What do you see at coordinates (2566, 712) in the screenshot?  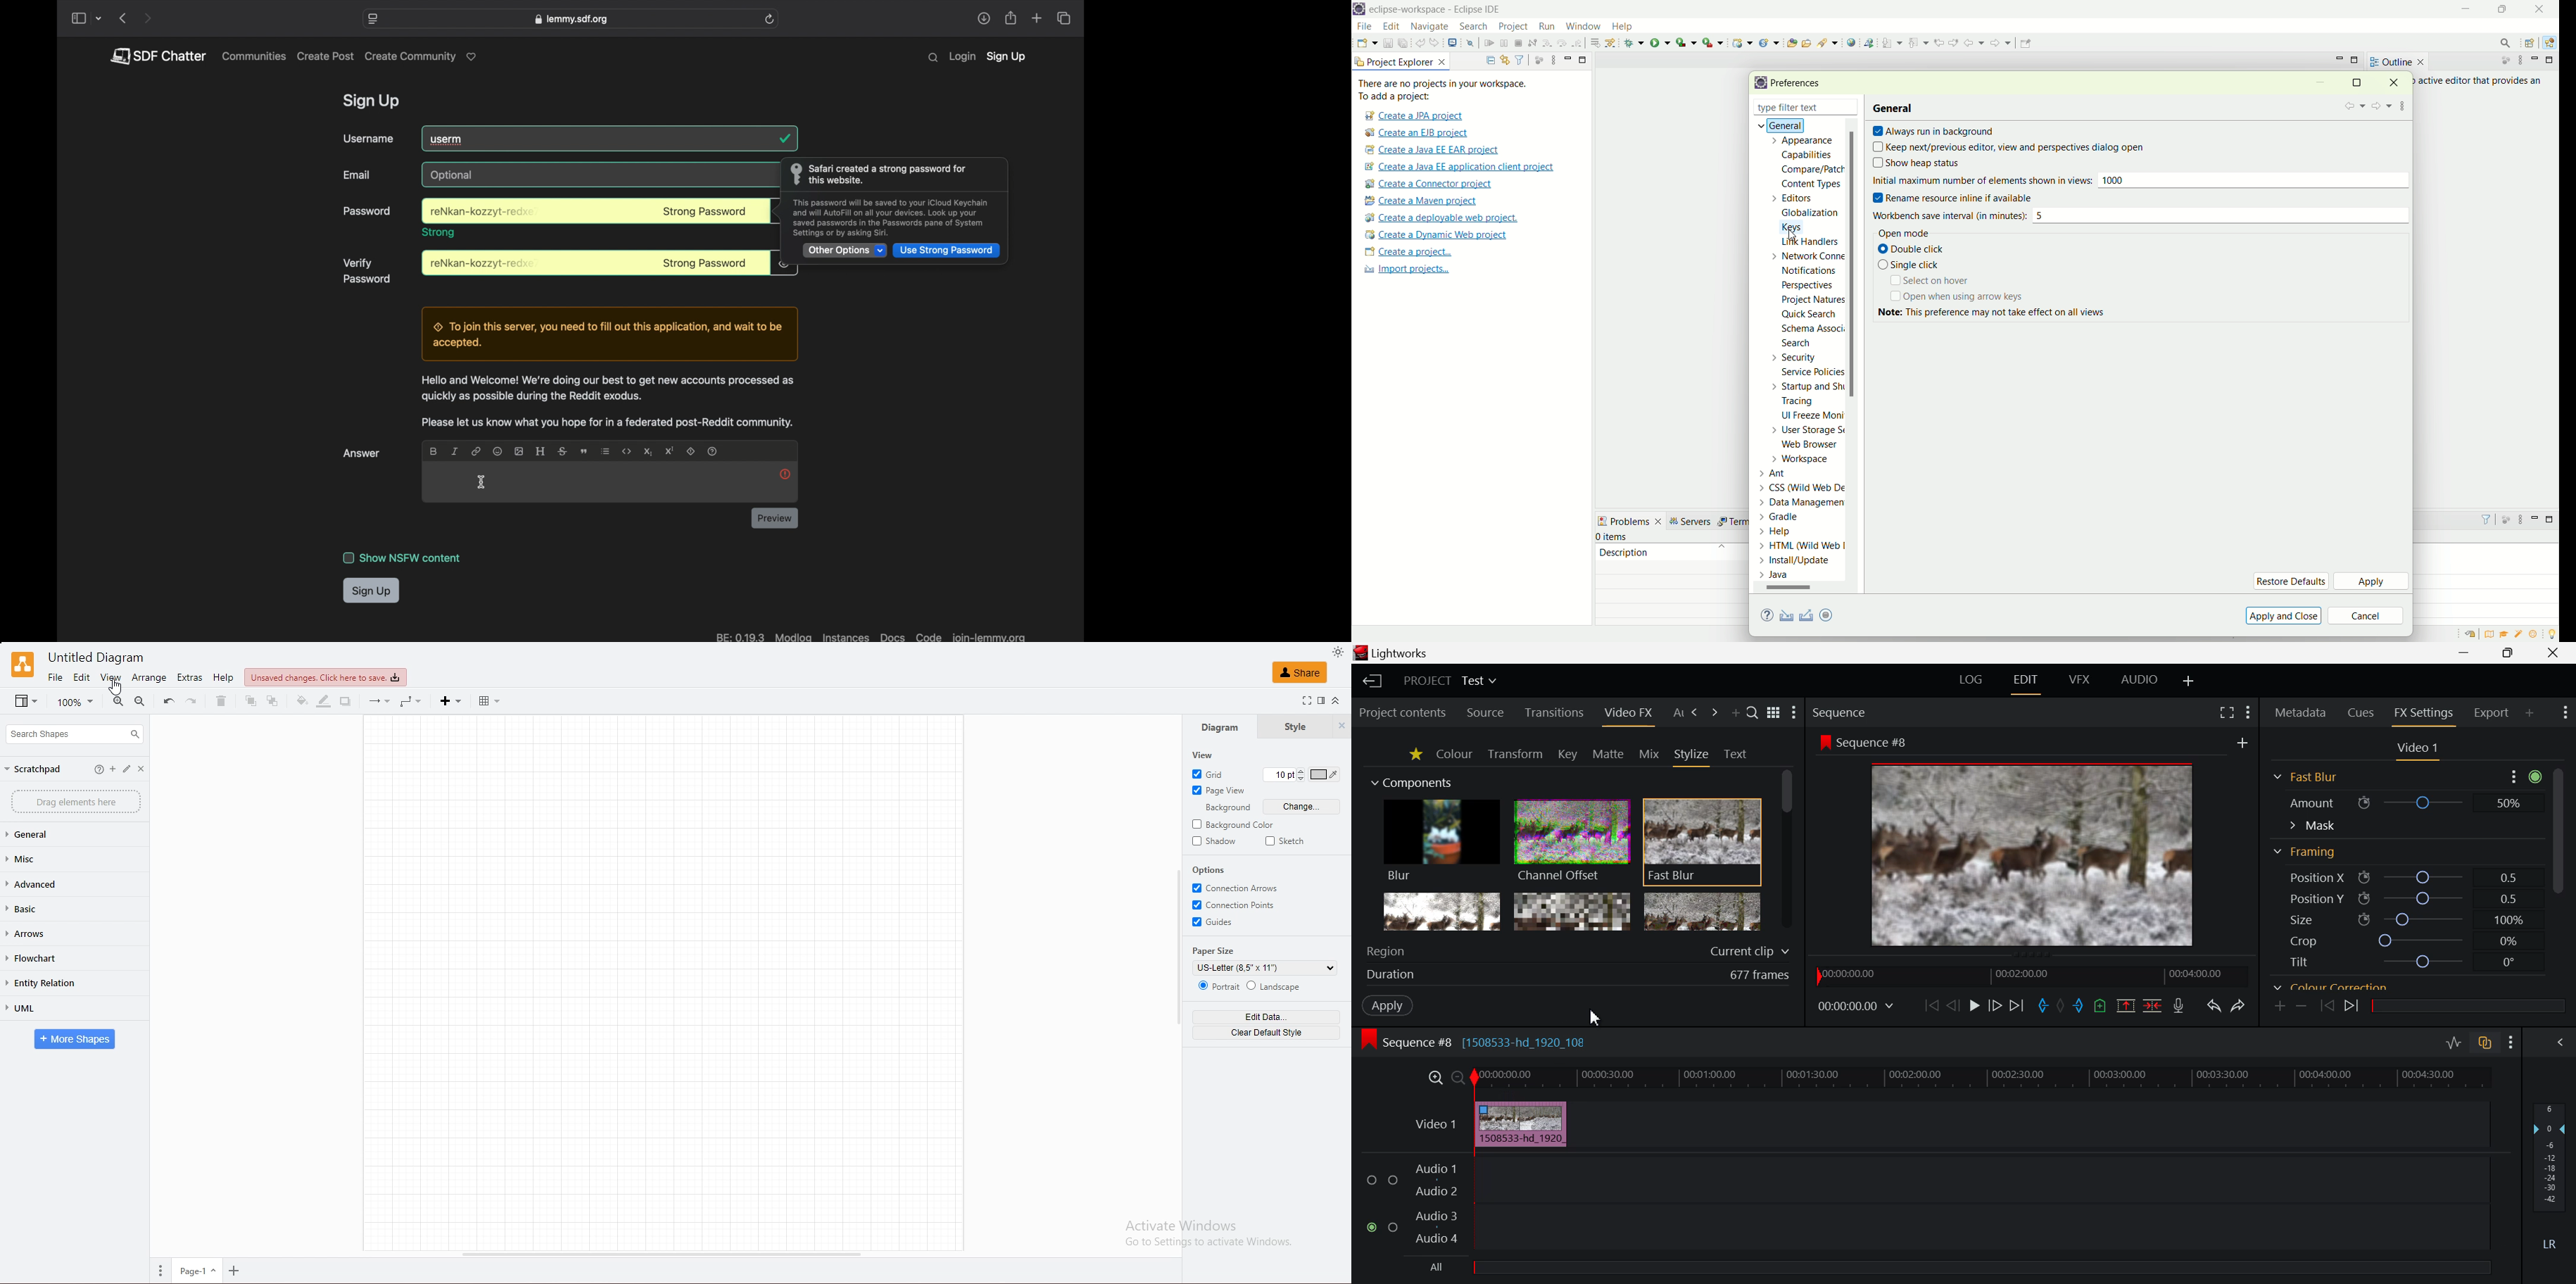 I see `Show Settings` at bounding box center [2566, 712].